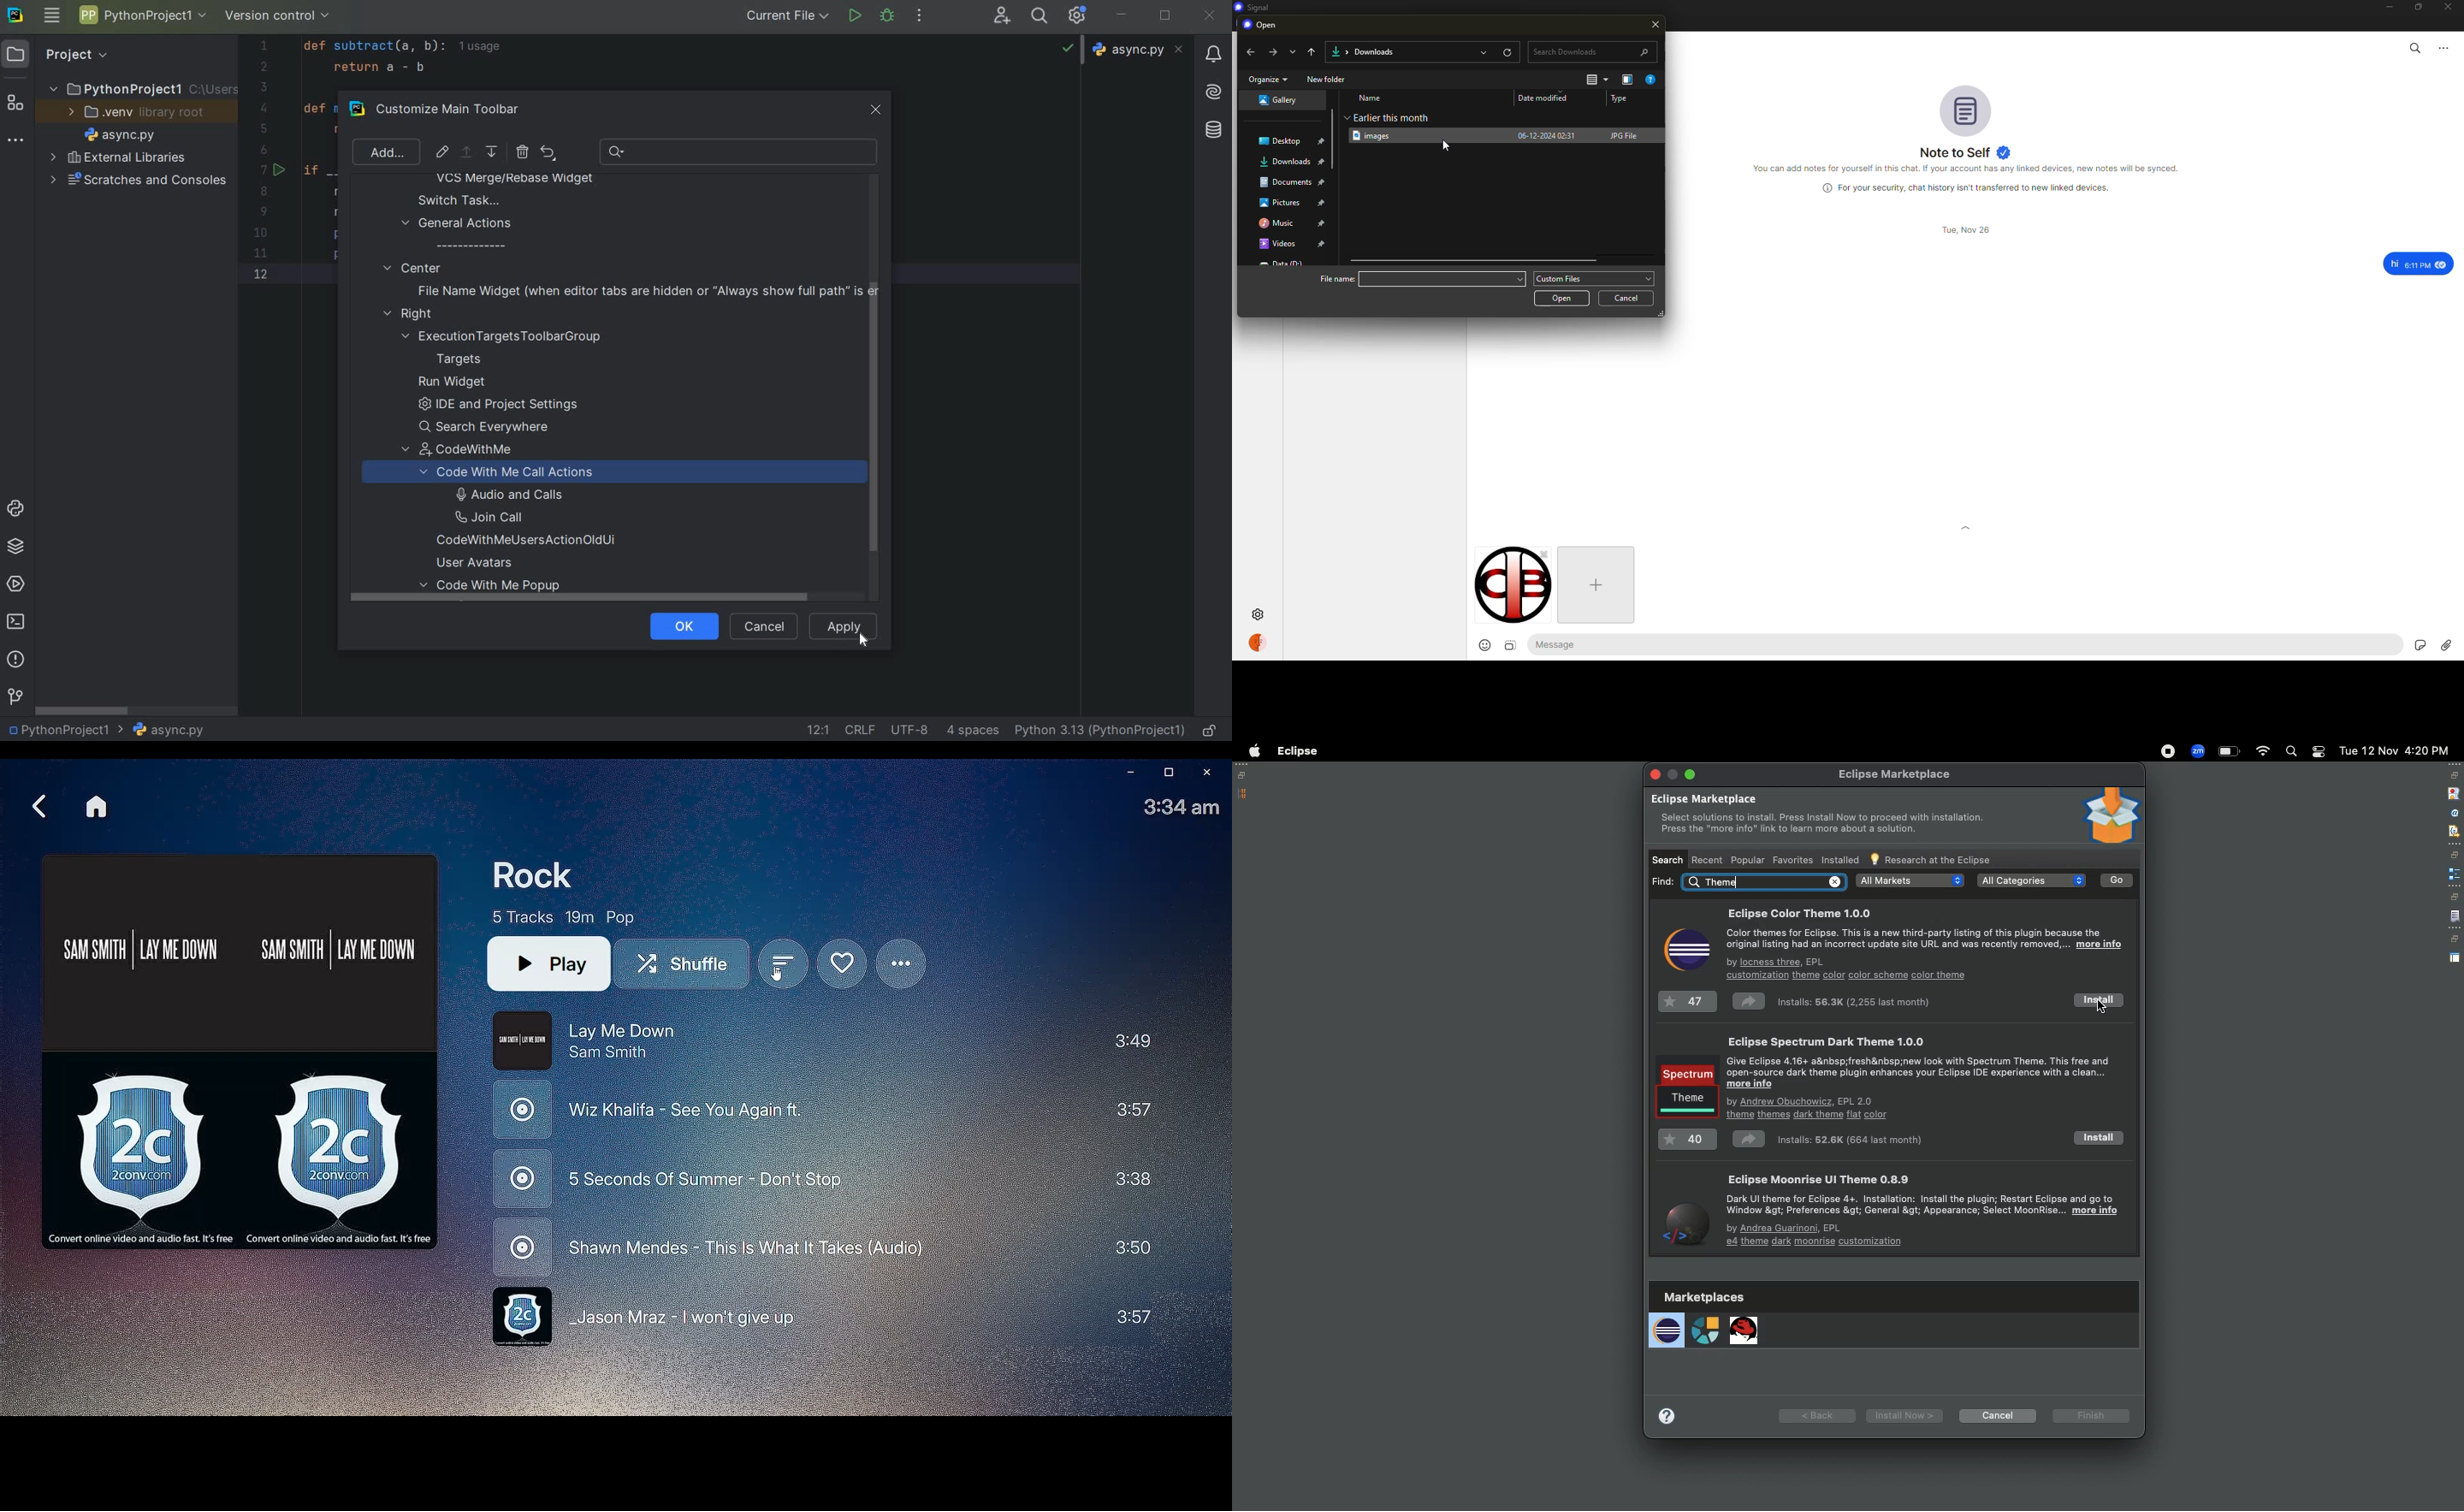 The image size is (2464, 1512). What do you see at coordinates (119, 159) in the screenshot?
I see `EXTERNAL LIBRARIES` at bounding box center [119, 159].